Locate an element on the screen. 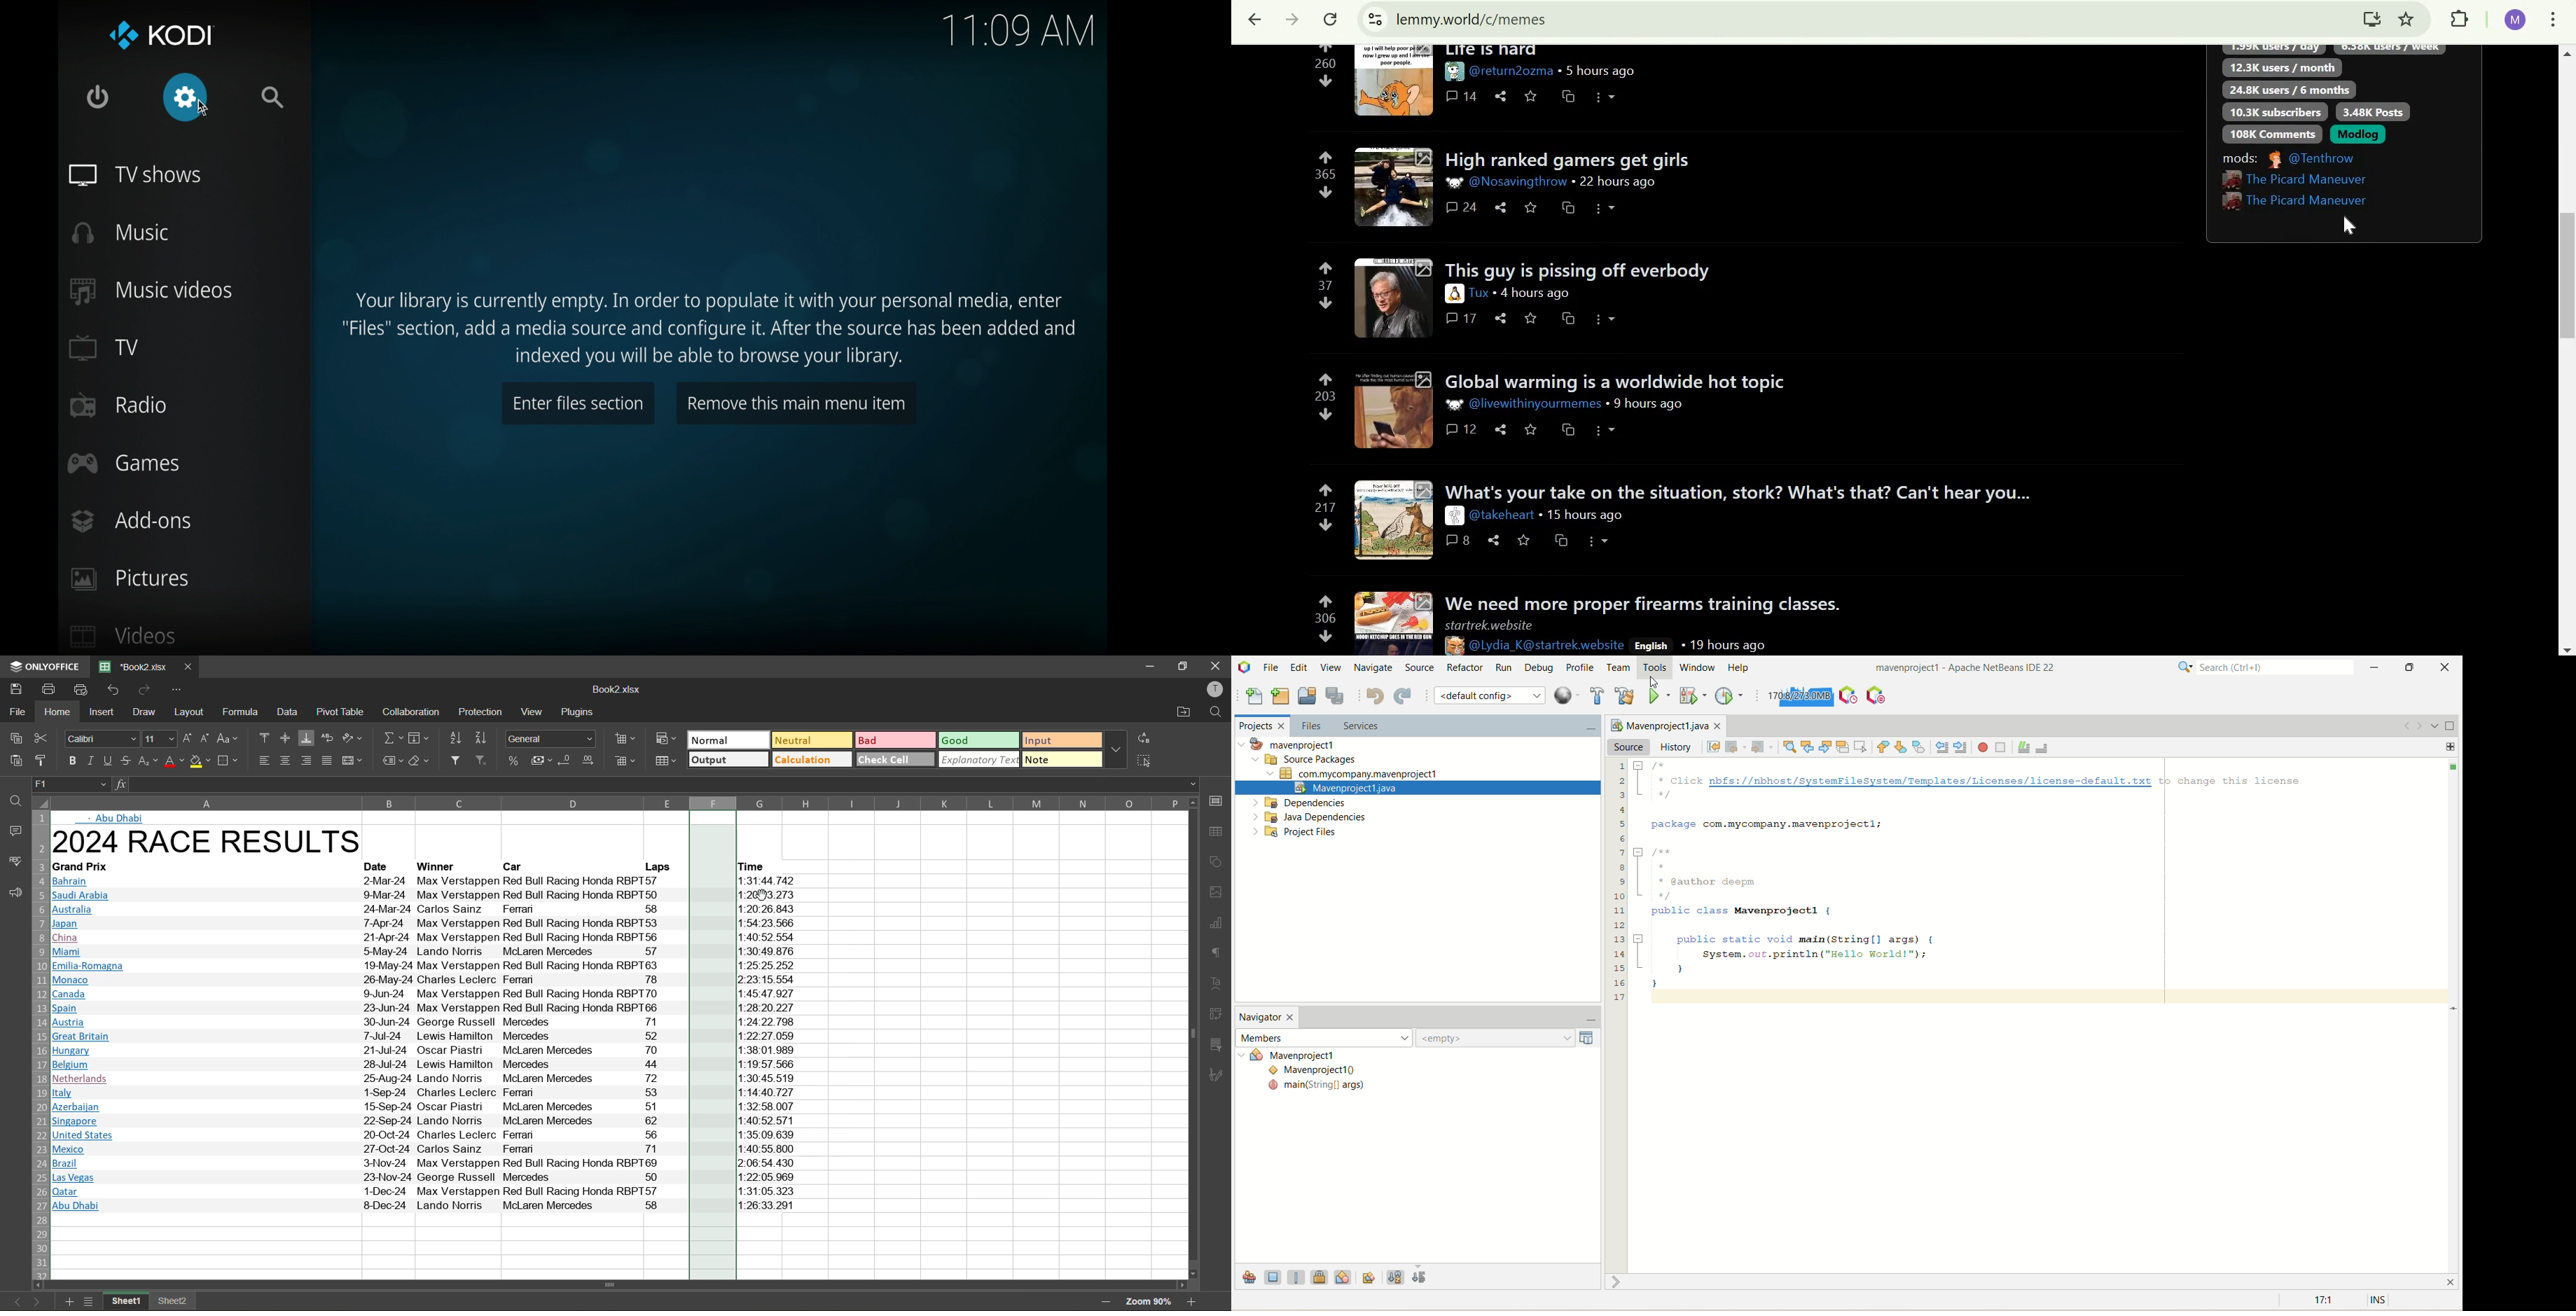 The width and height of the screenshot is (2576, 1316). Mexico 27-Oct-24 Carlos Sainz Ferman 71 1:40:55.800 is located at coordinates (362, 1148).